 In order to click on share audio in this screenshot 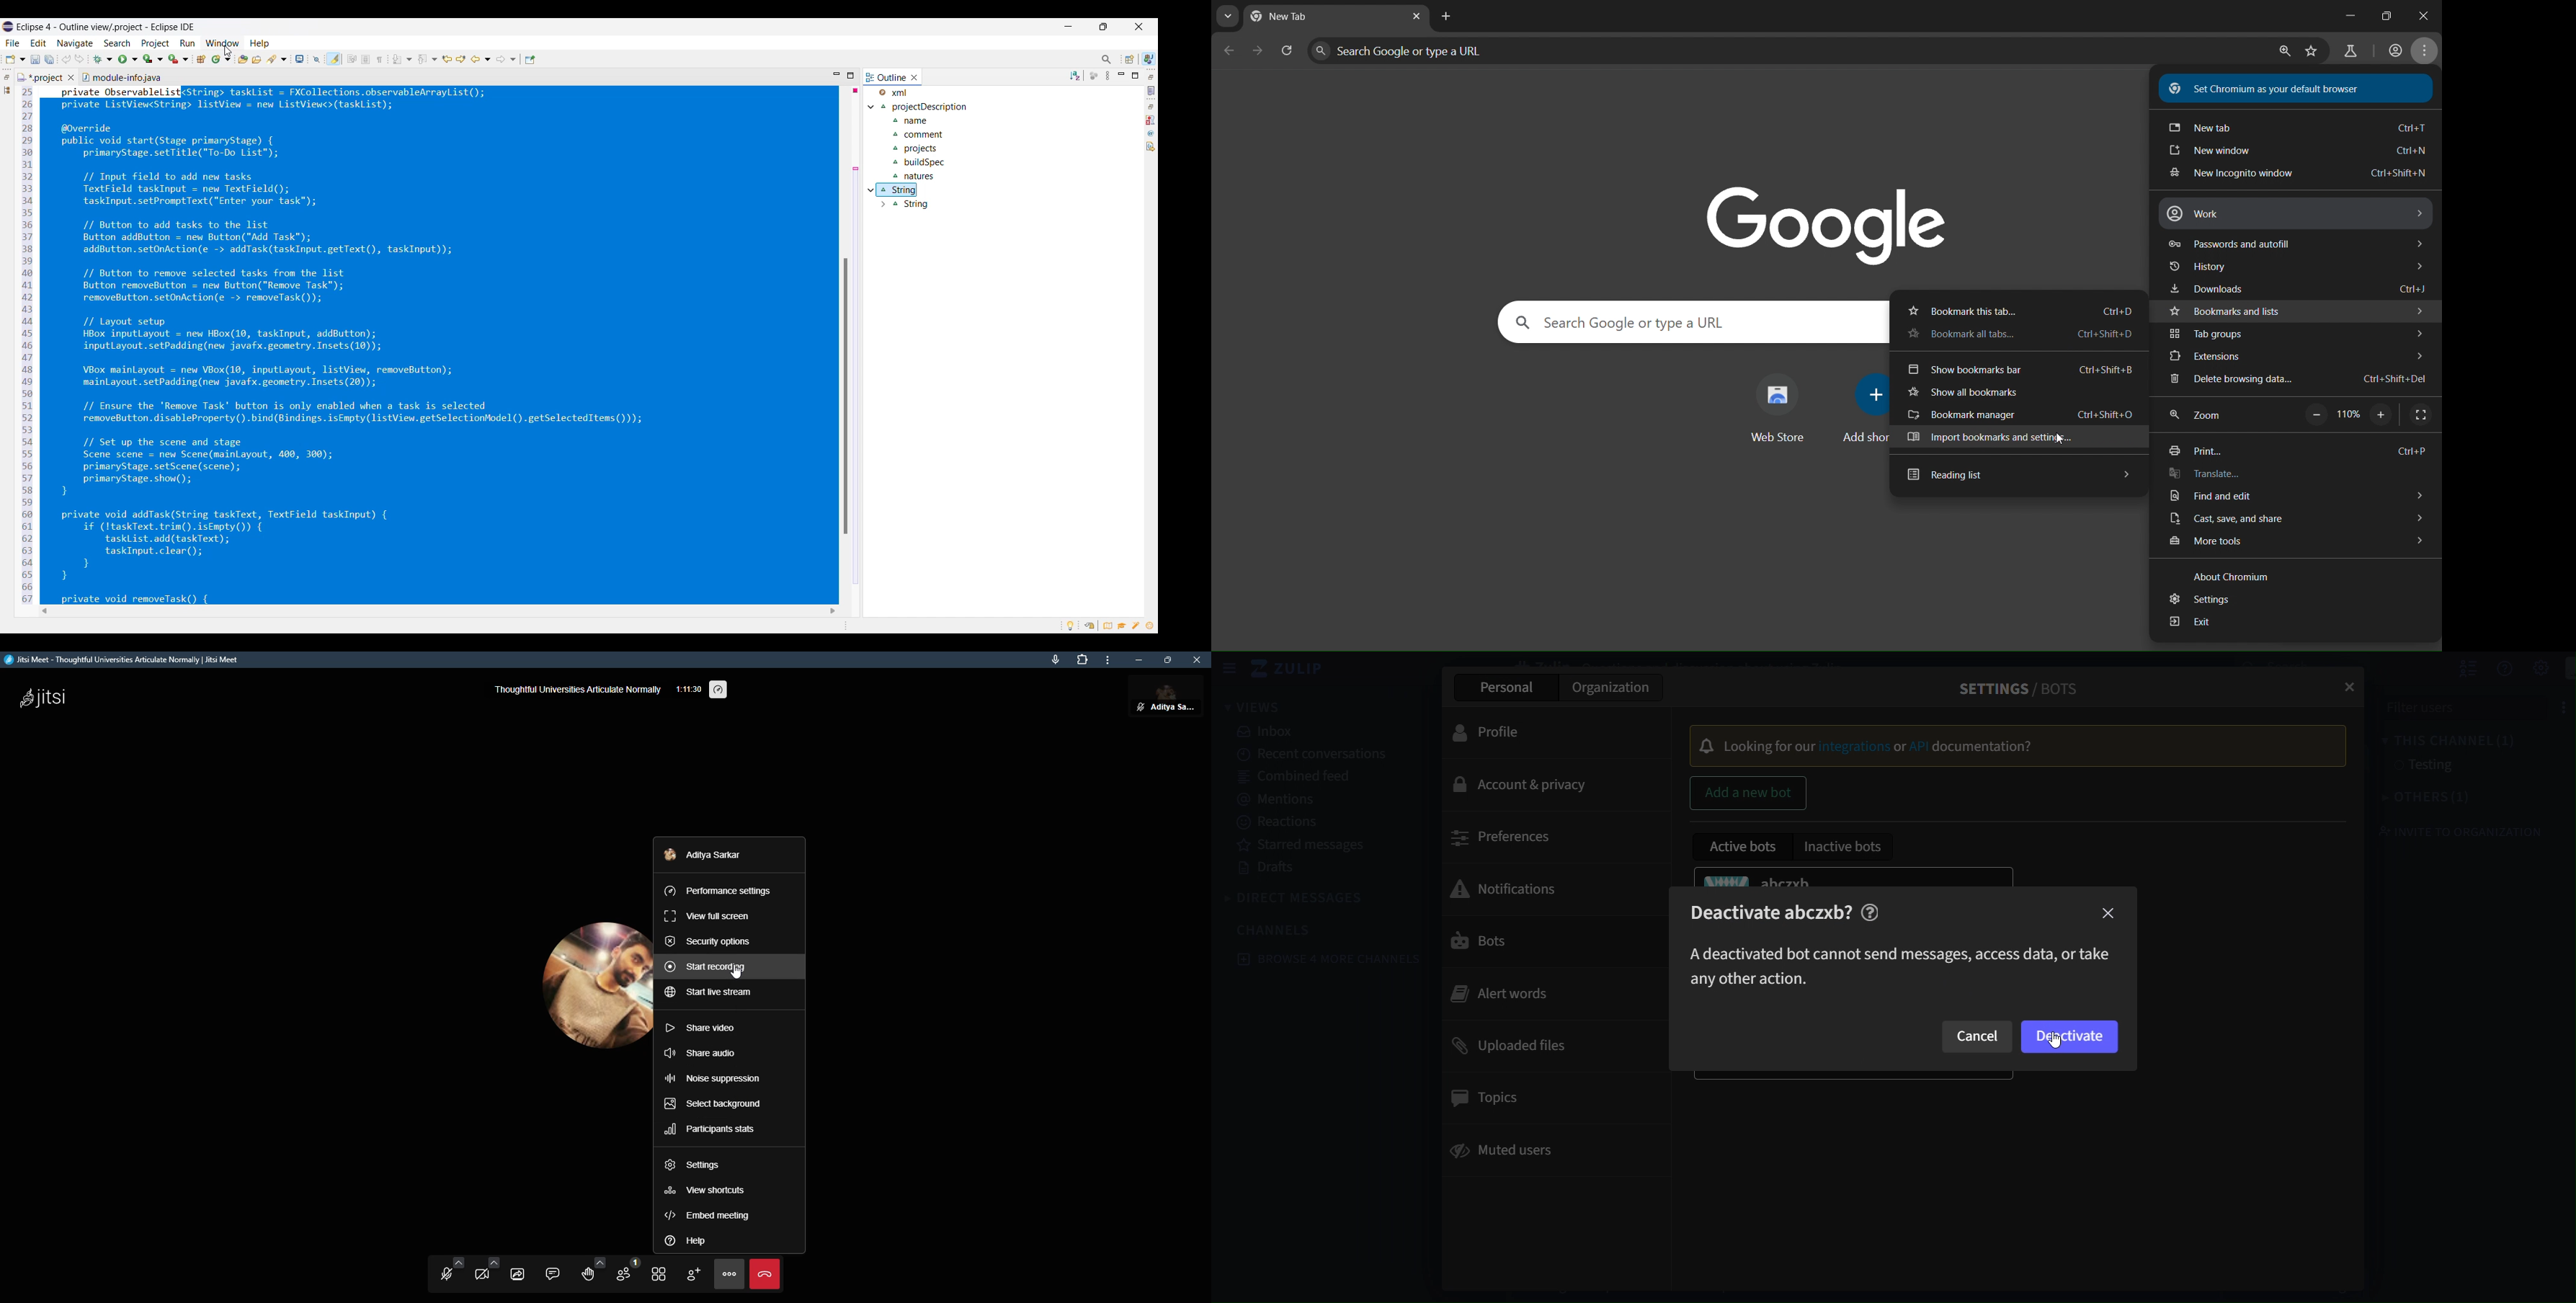, I will do `click(707, 1052)`.